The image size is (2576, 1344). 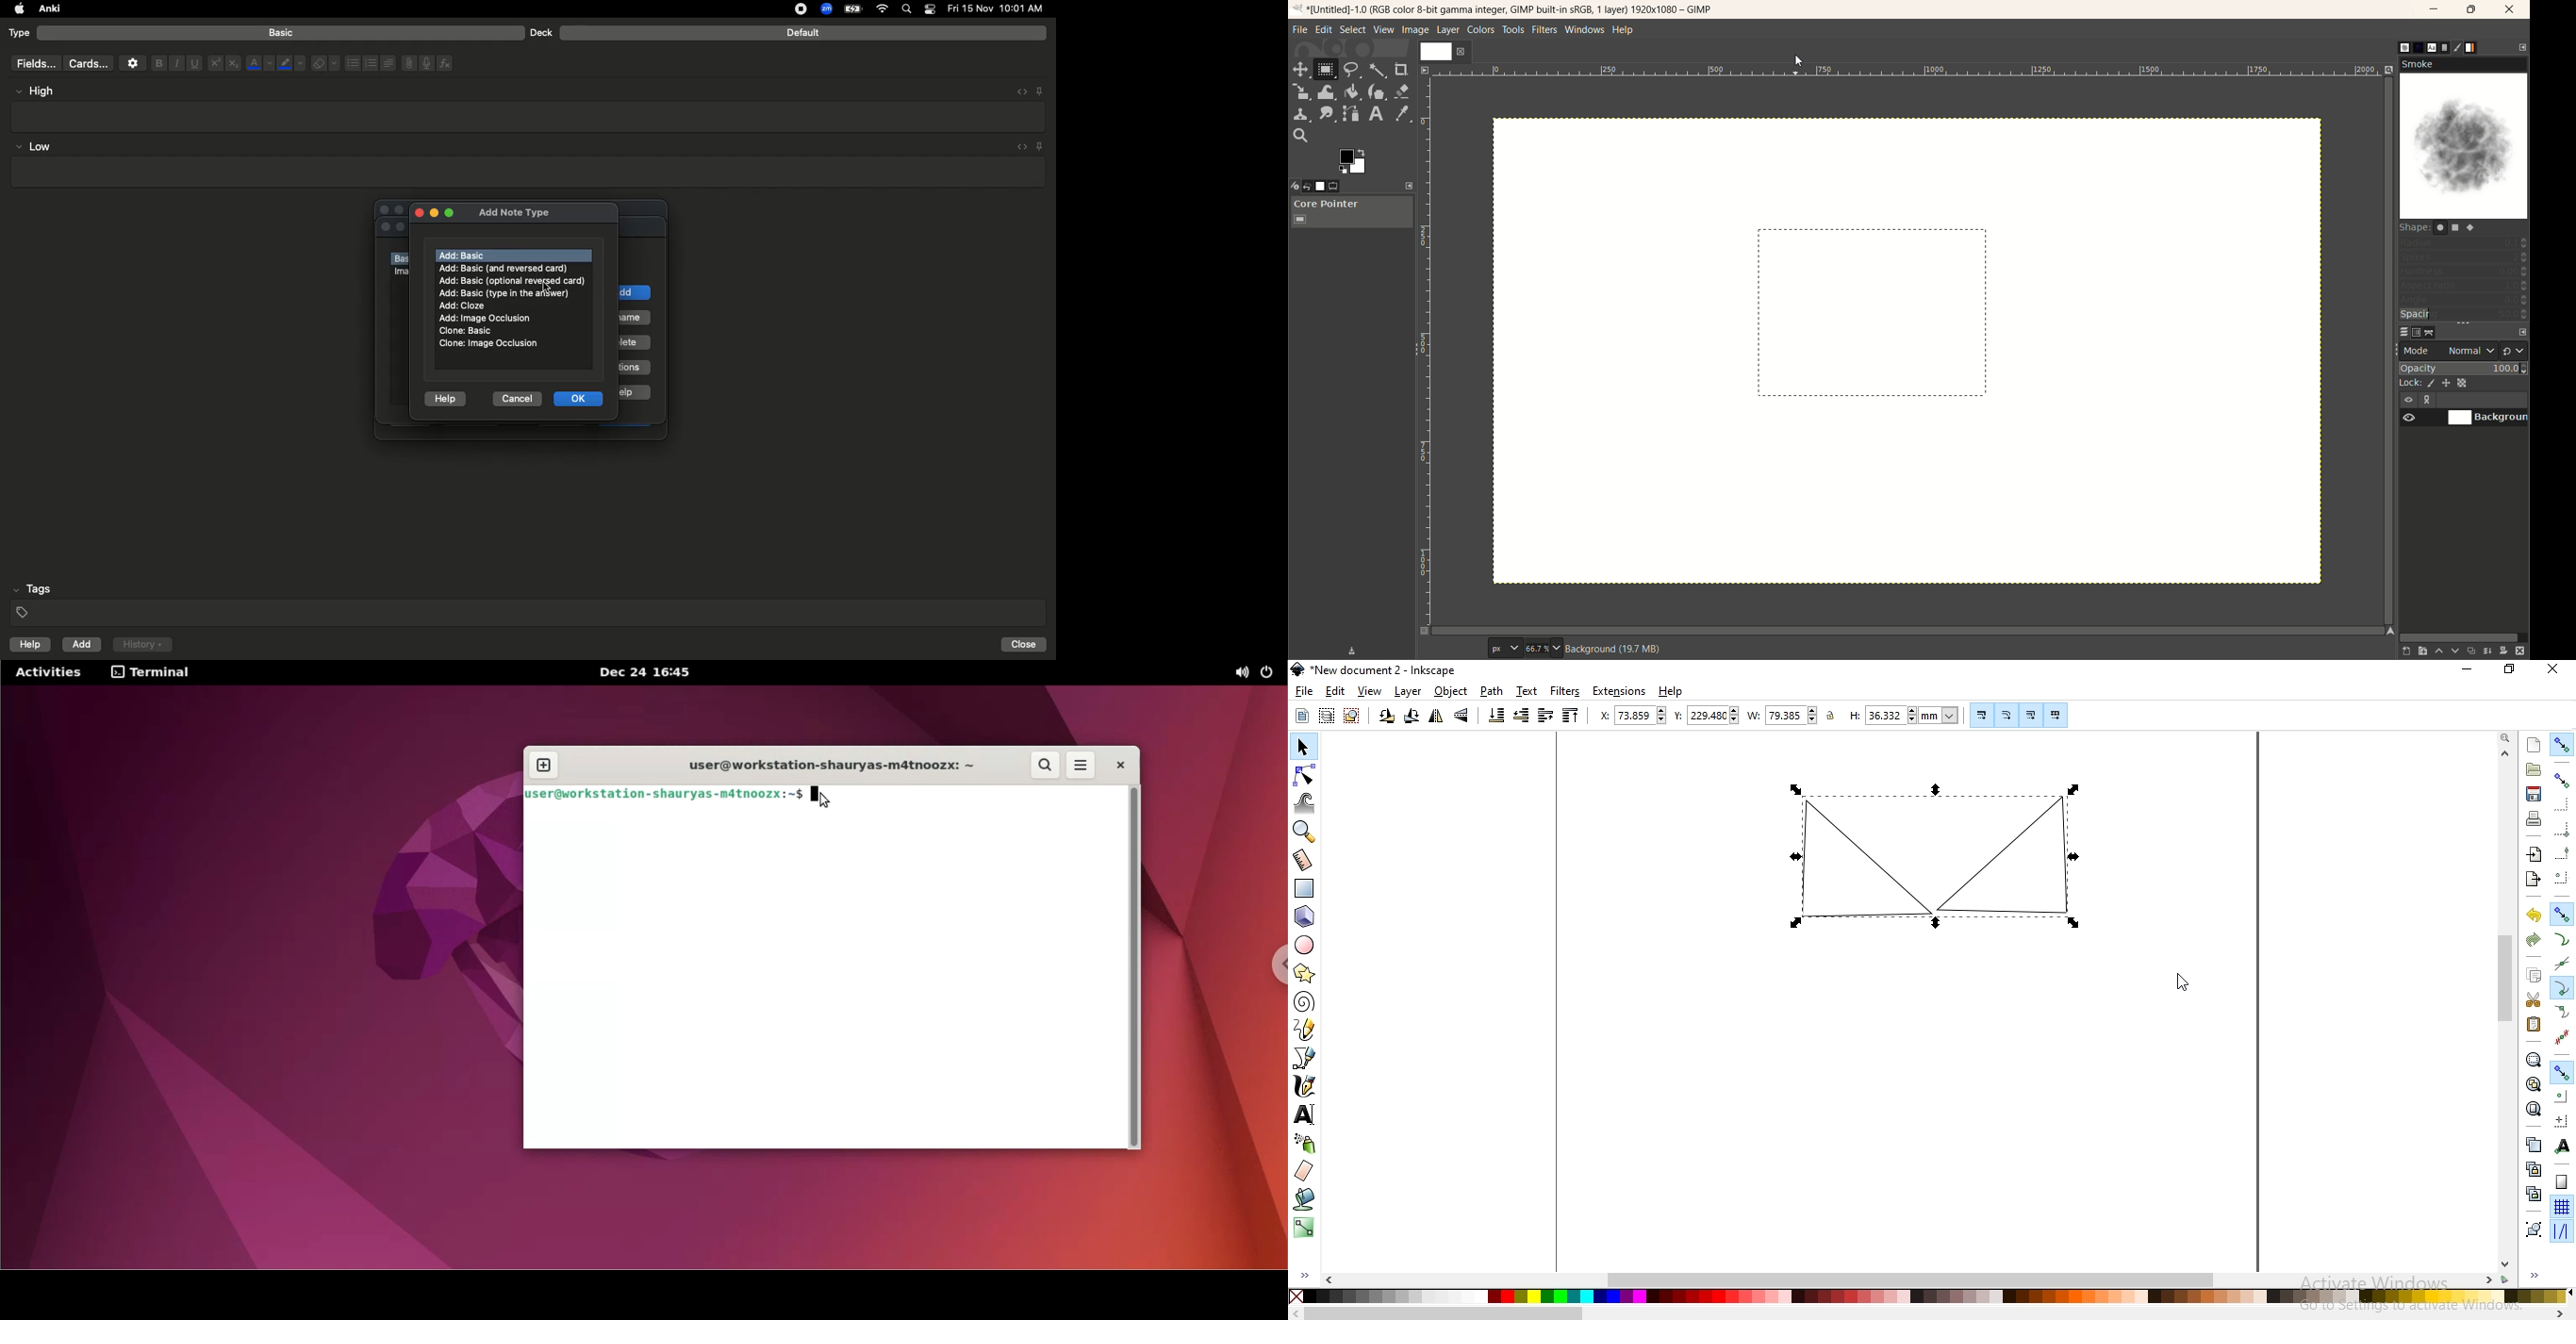 I want to click on Eraser, so click(x=325, y=64).